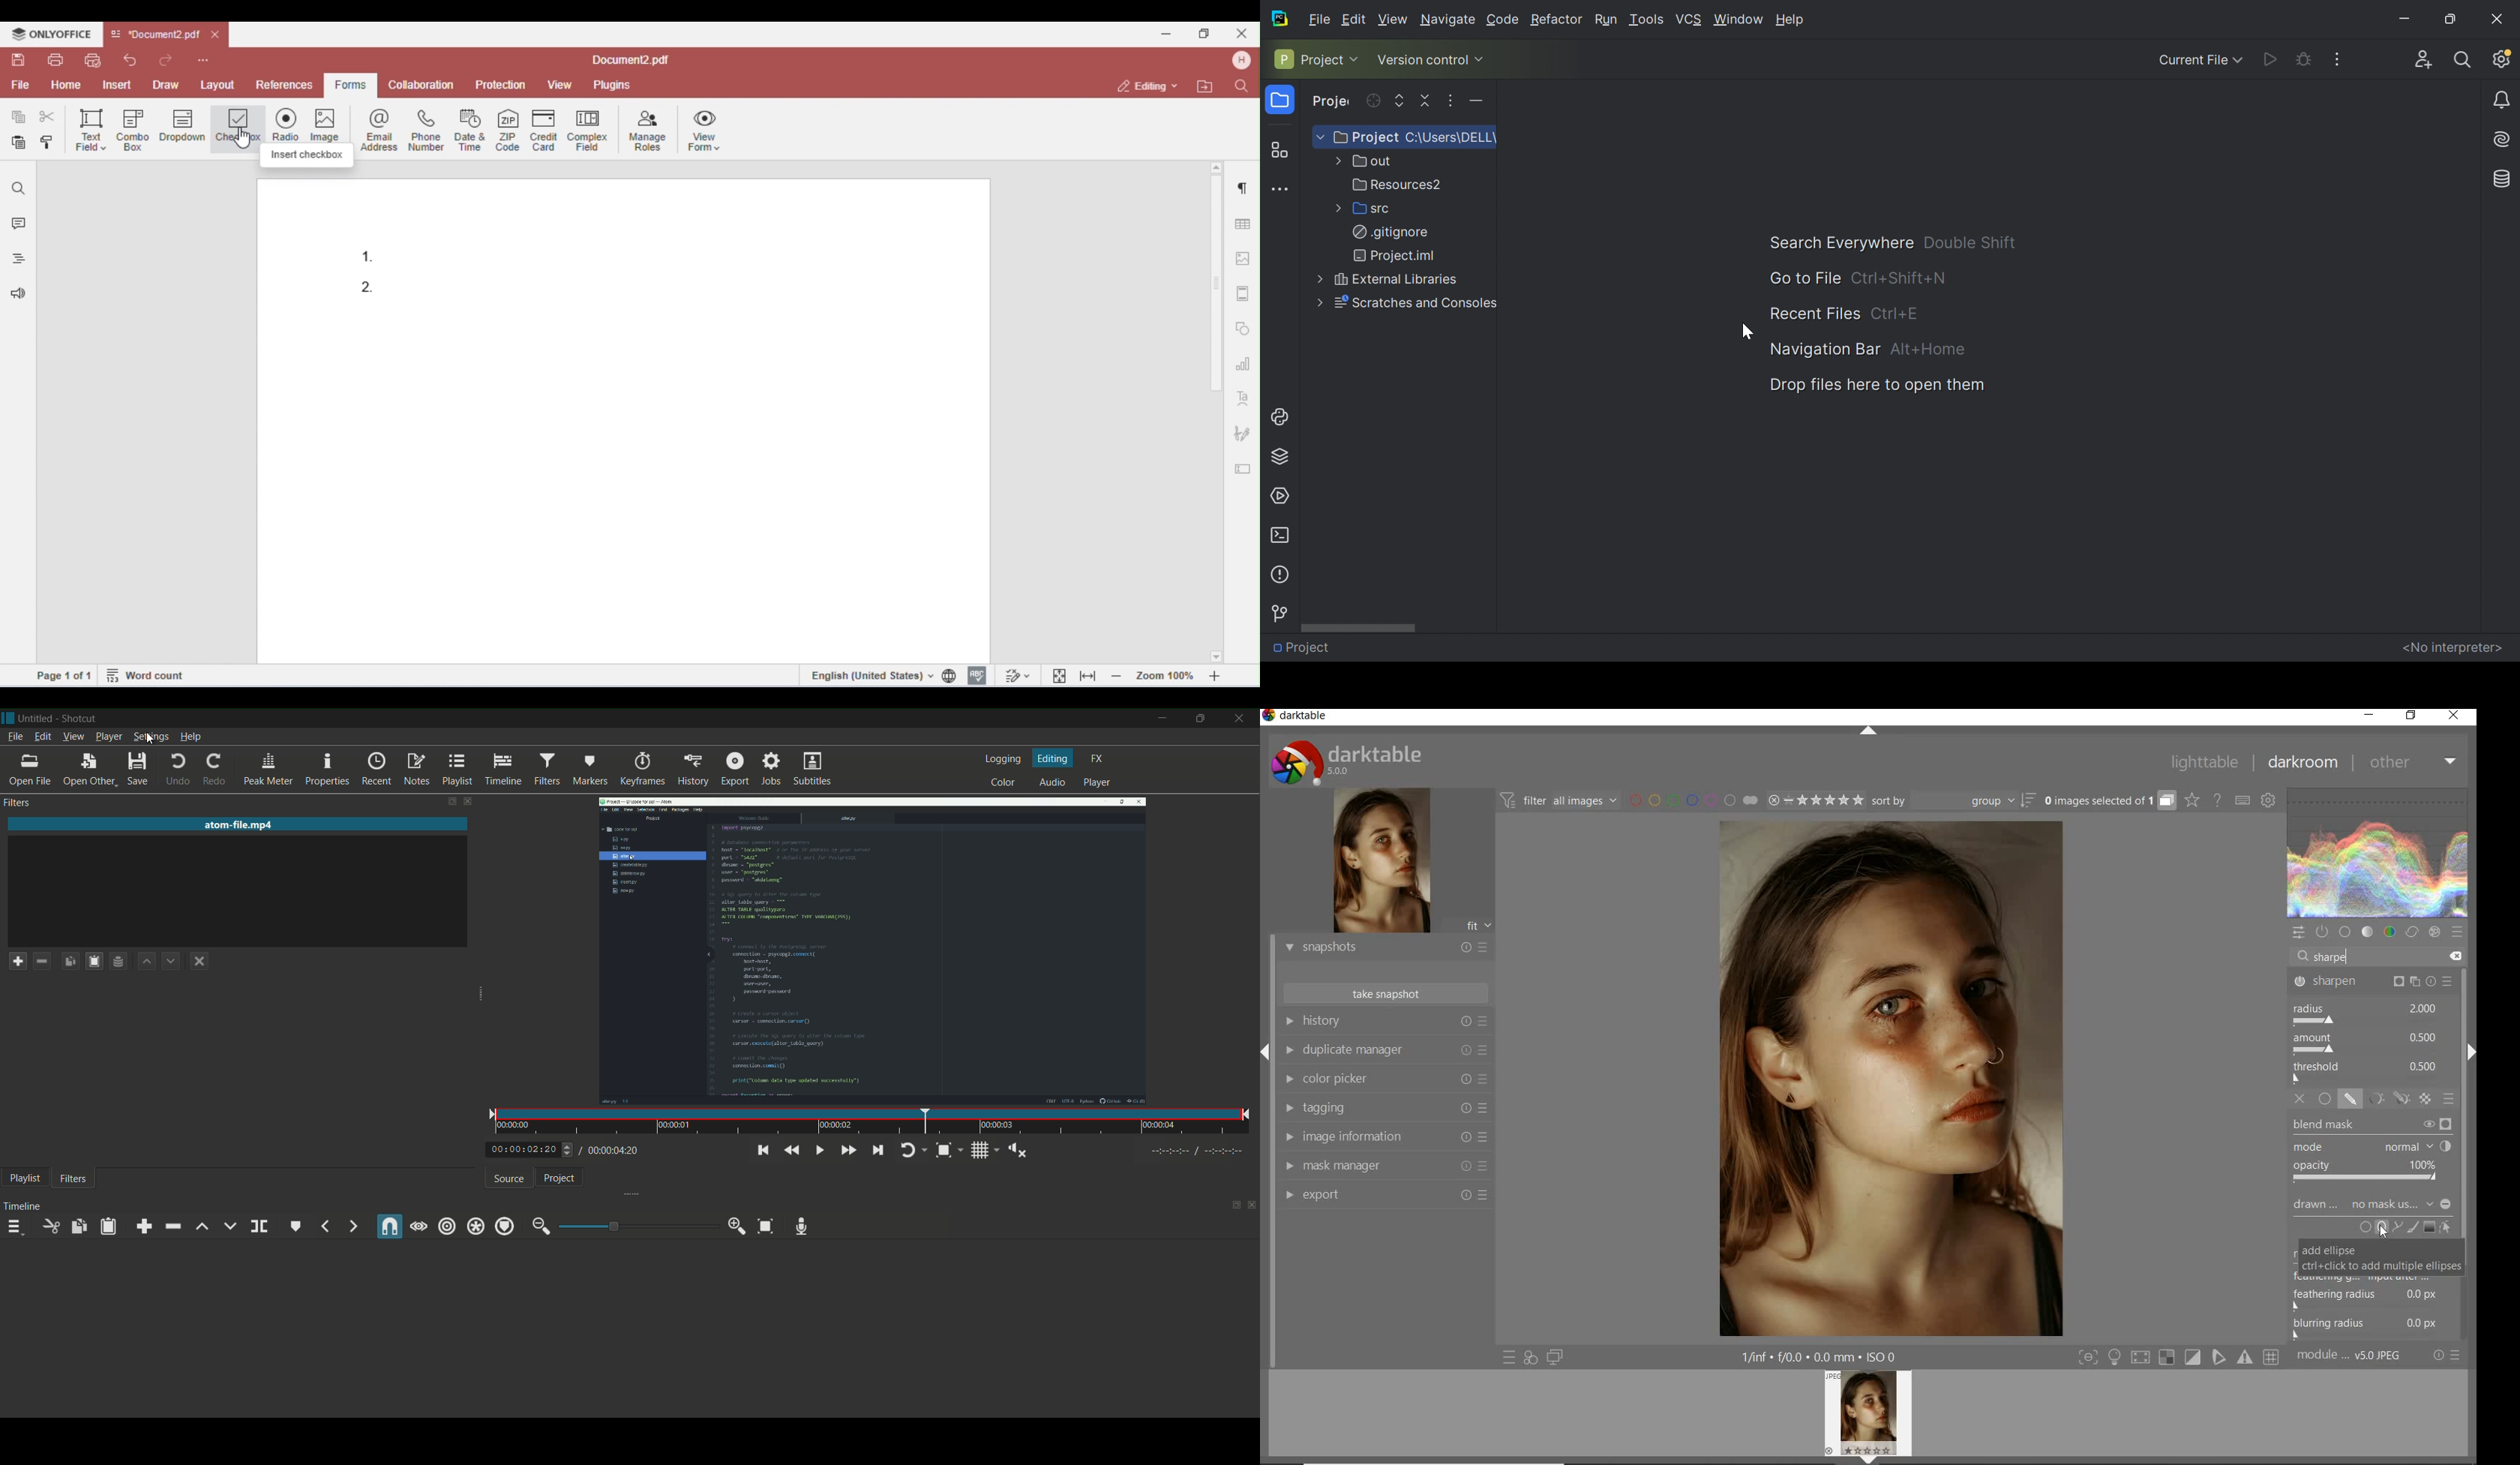 The height and width of the screenshot is (1484, 2520). What do you see at coordinates (2374, 1325) in the screenshot?
I see `BLURING RADIUS` at bounding box center [2374, 1325].